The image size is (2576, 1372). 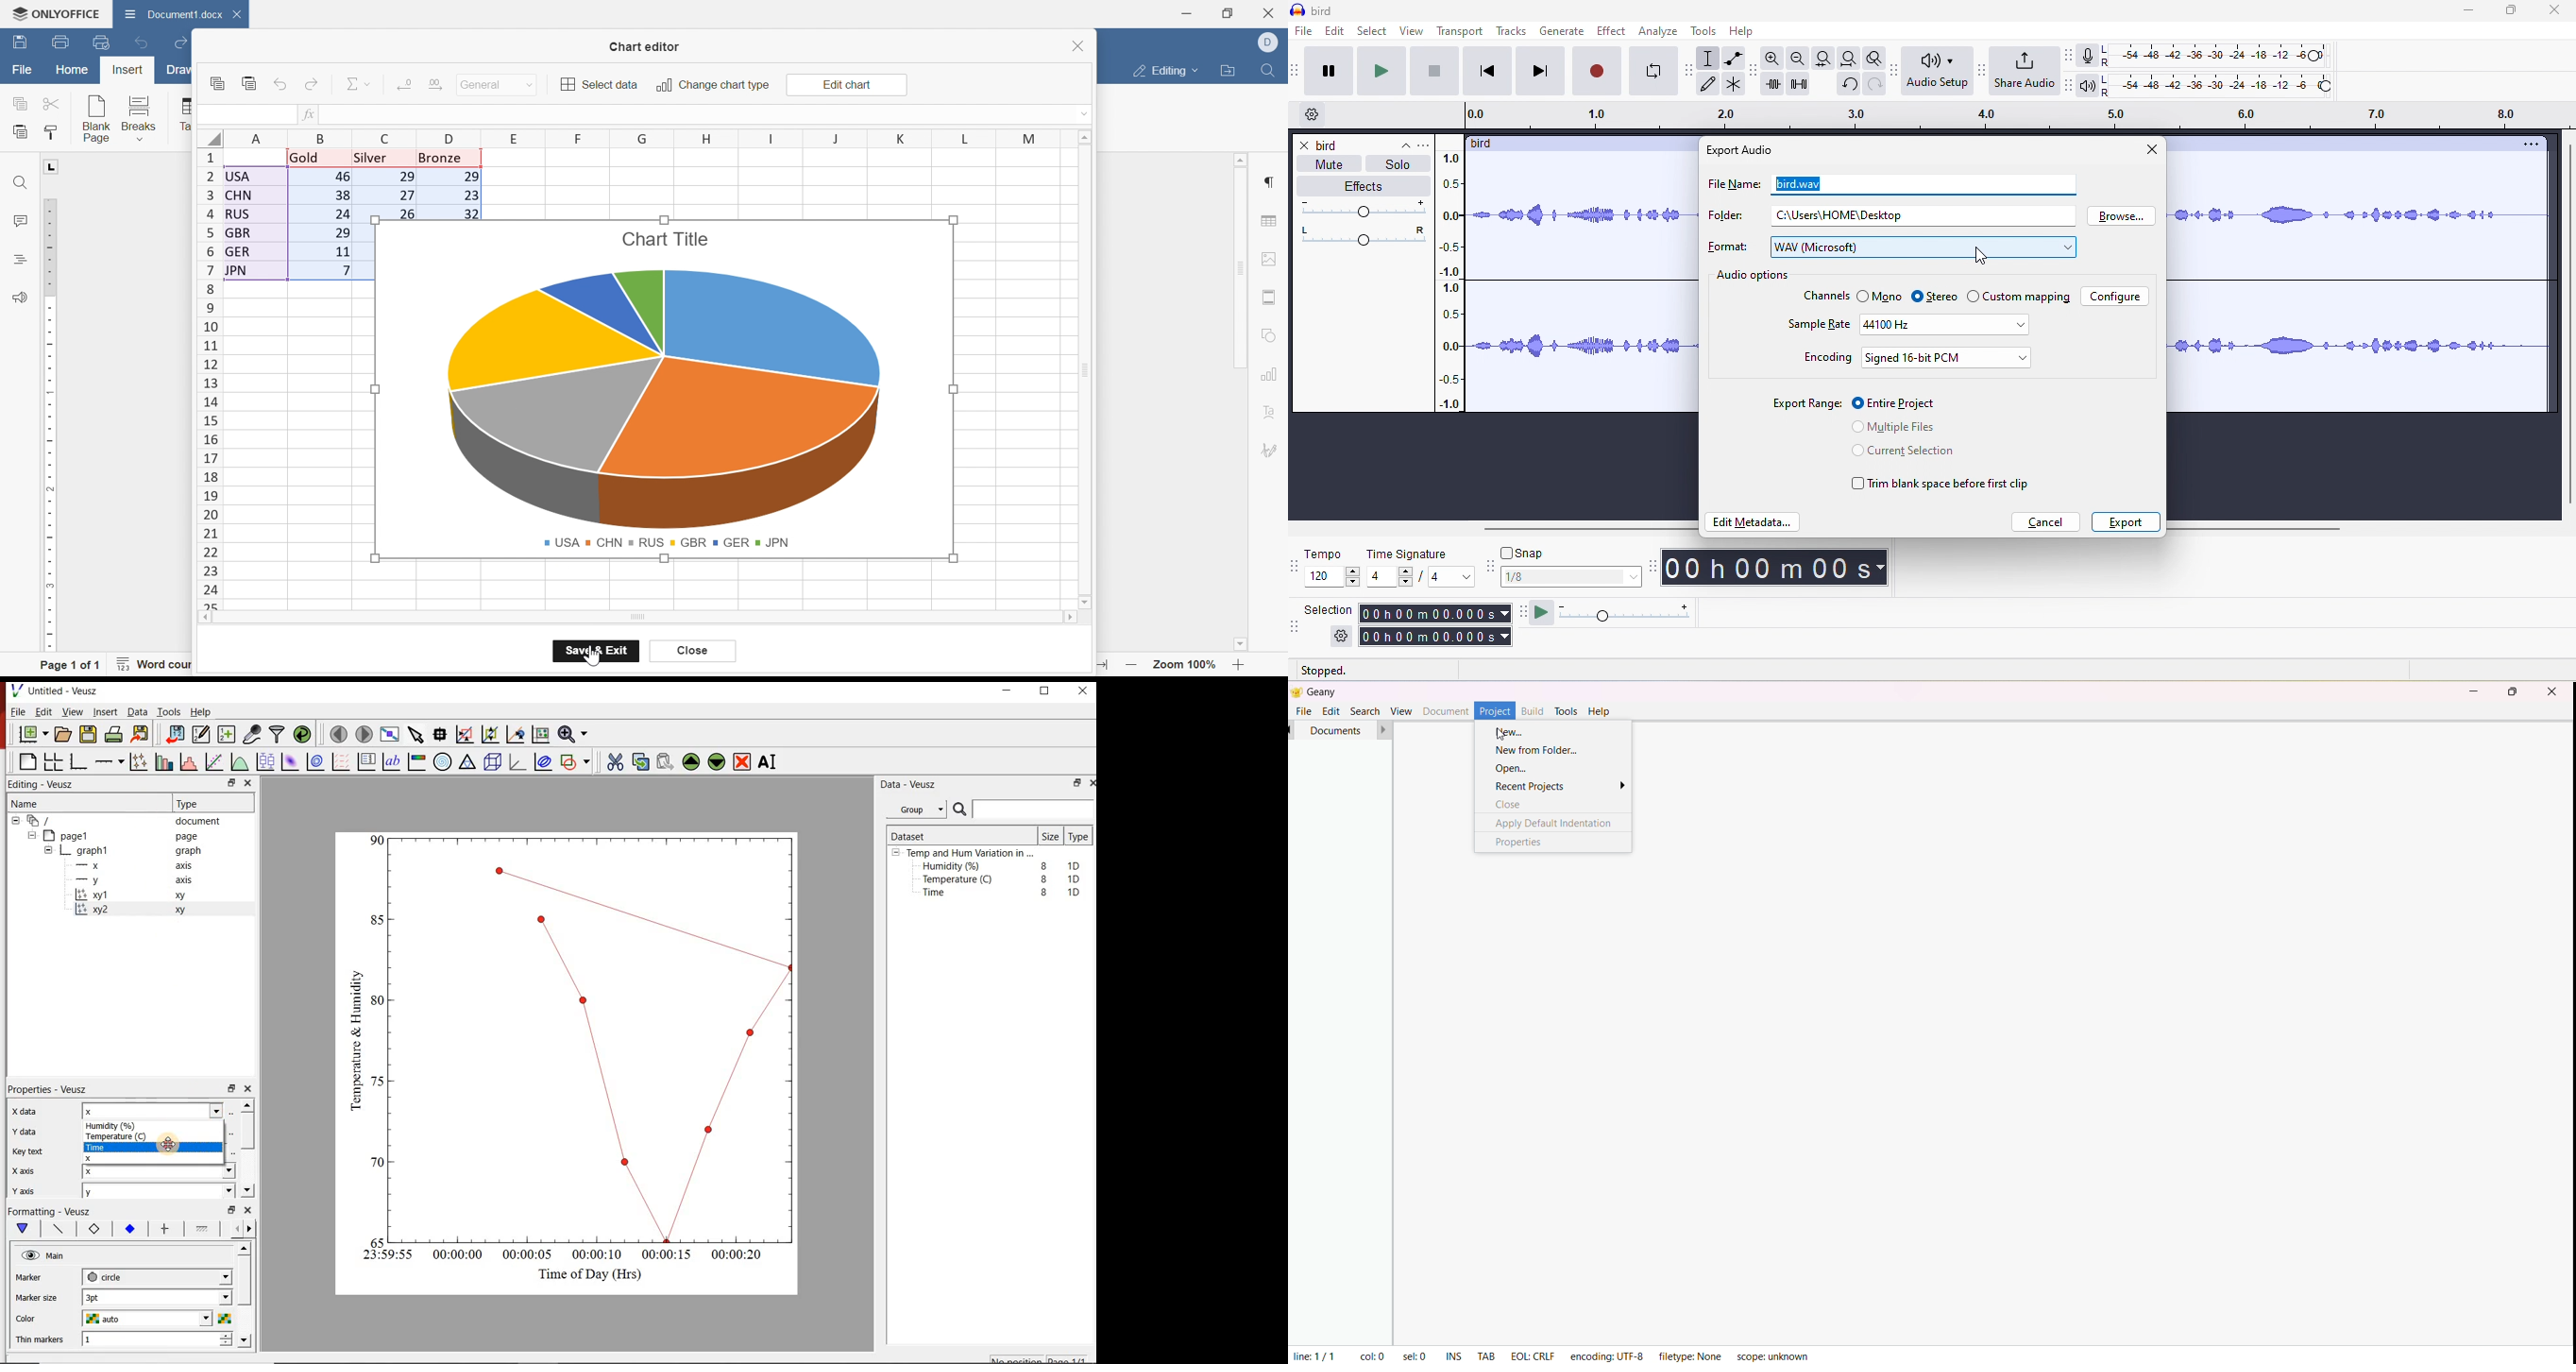 What do you see at coordinates (48, 849) in the screenshot?
I see `hide sub menu` at bounding box center [48, 849].